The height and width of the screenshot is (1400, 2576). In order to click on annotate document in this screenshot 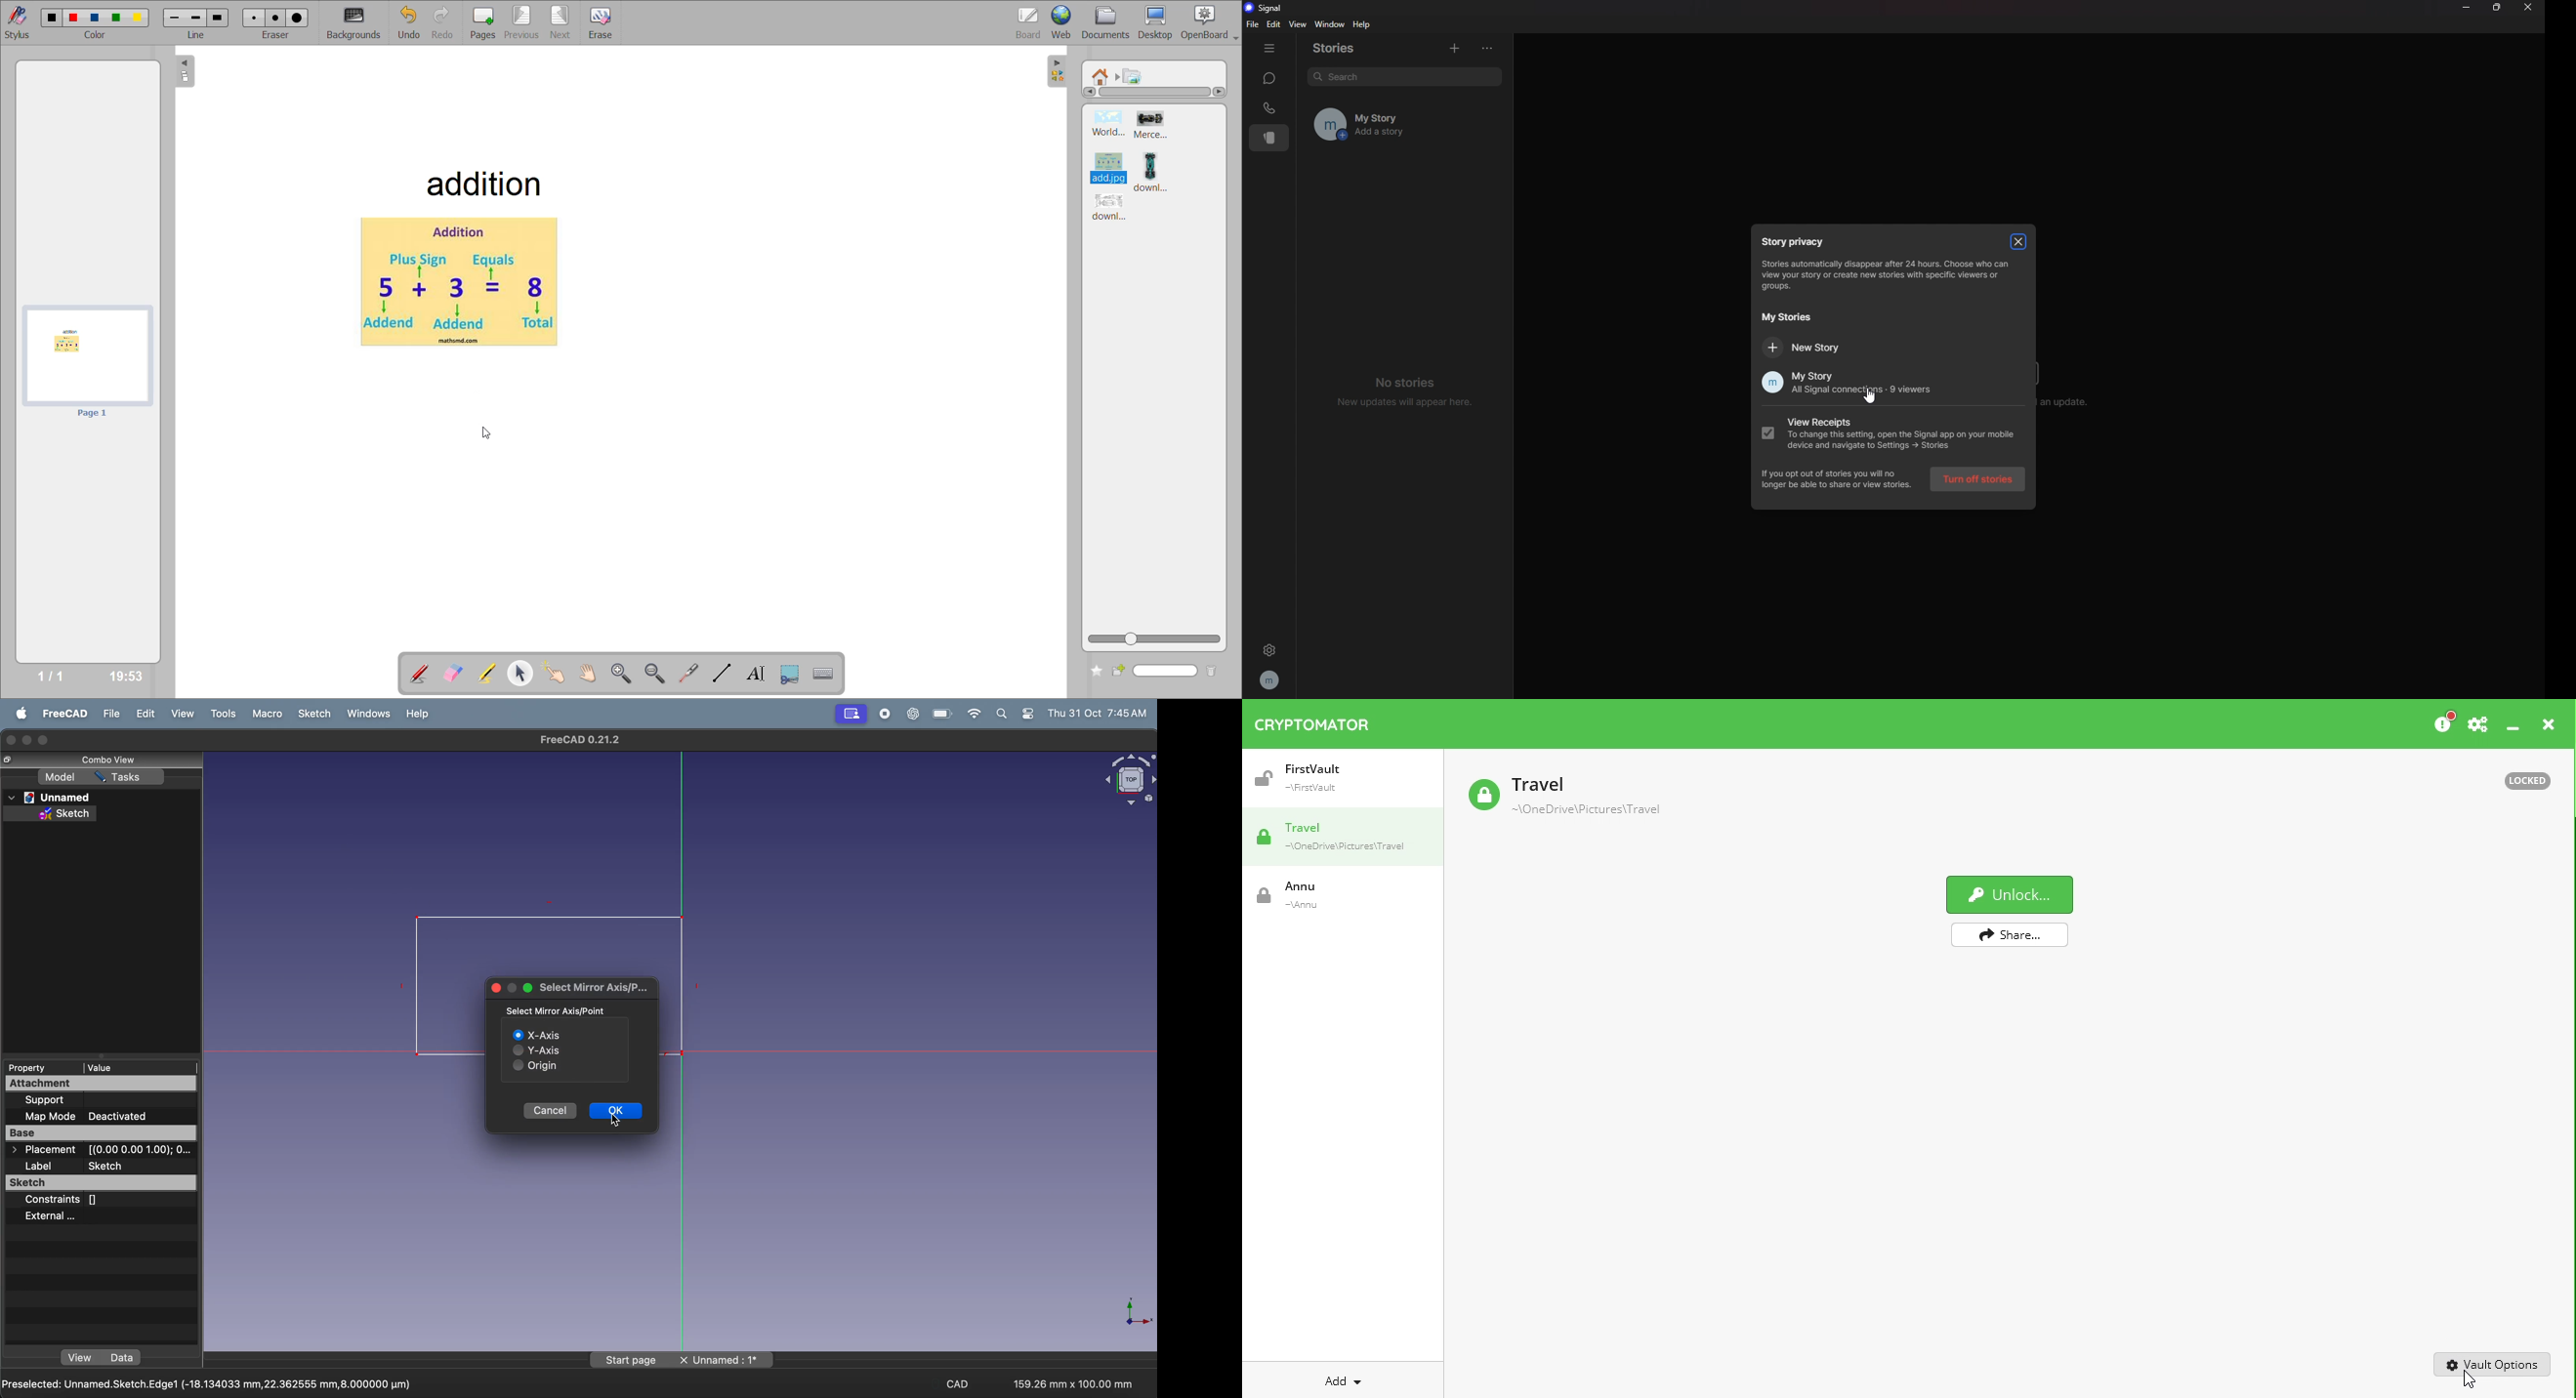, I will do `click(418, 674)`.